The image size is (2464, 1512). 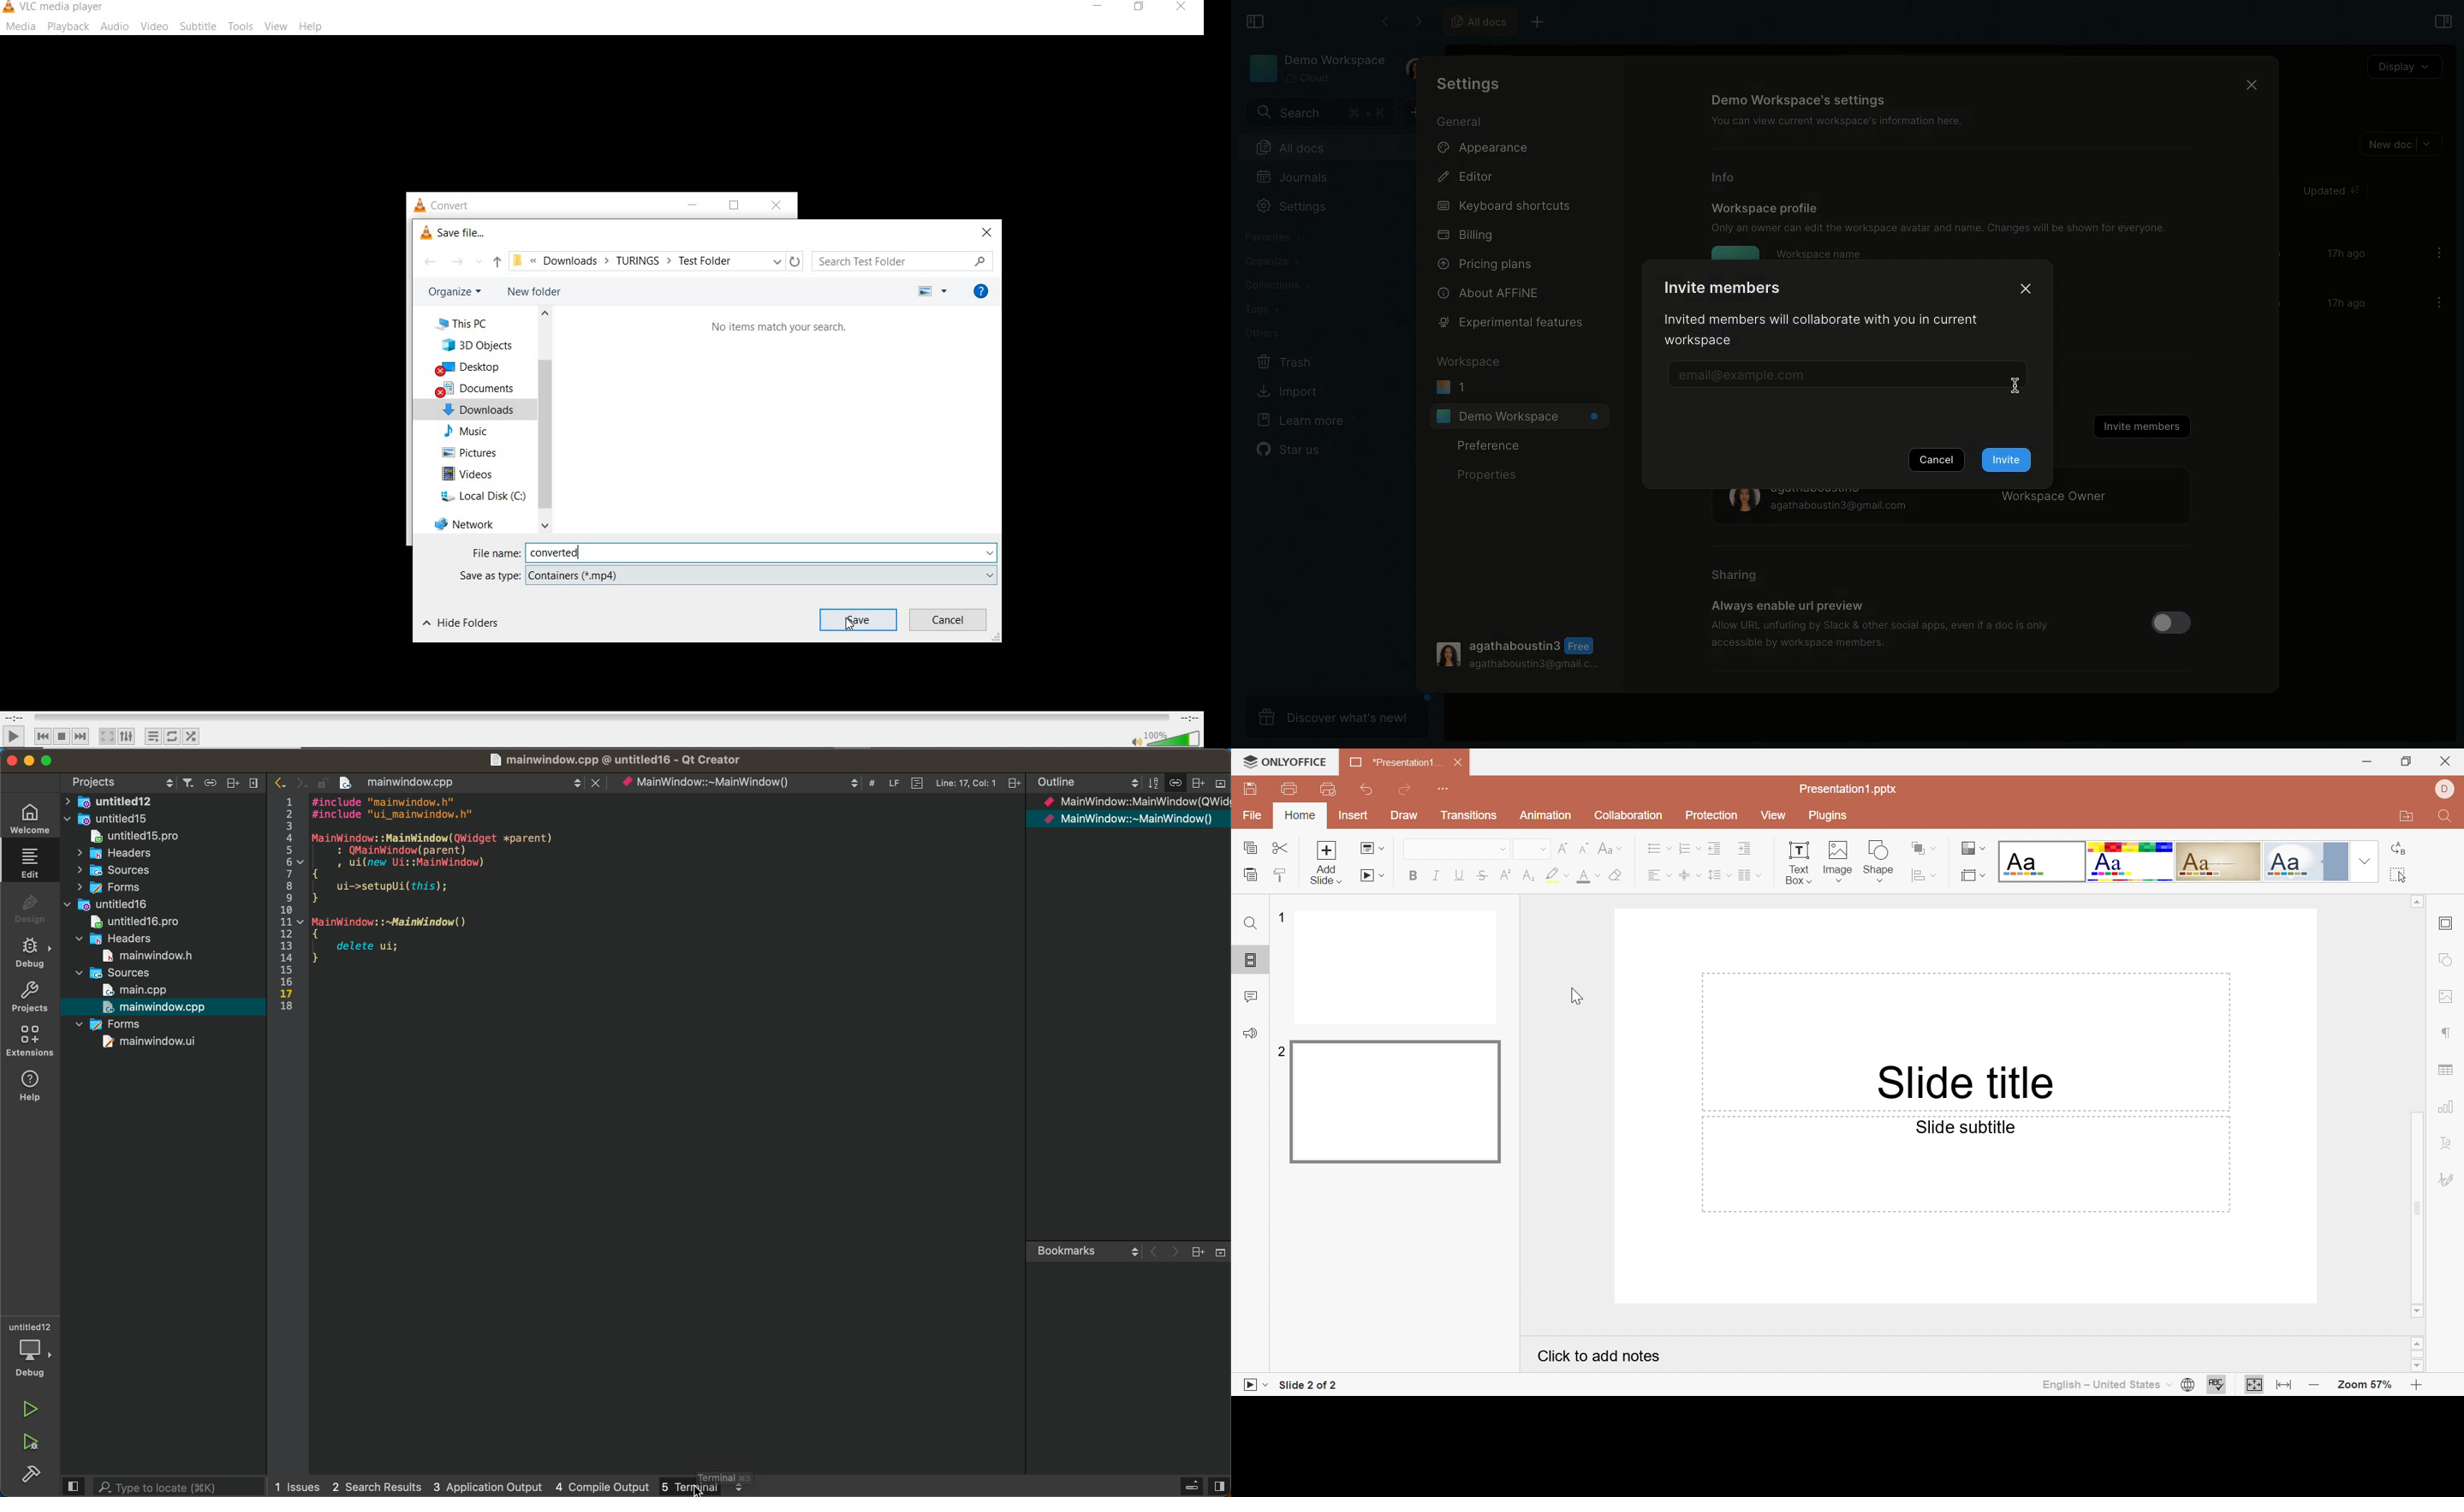 I want to click on ‘You can view current workspace's information here., so click(x=1847, y=121).